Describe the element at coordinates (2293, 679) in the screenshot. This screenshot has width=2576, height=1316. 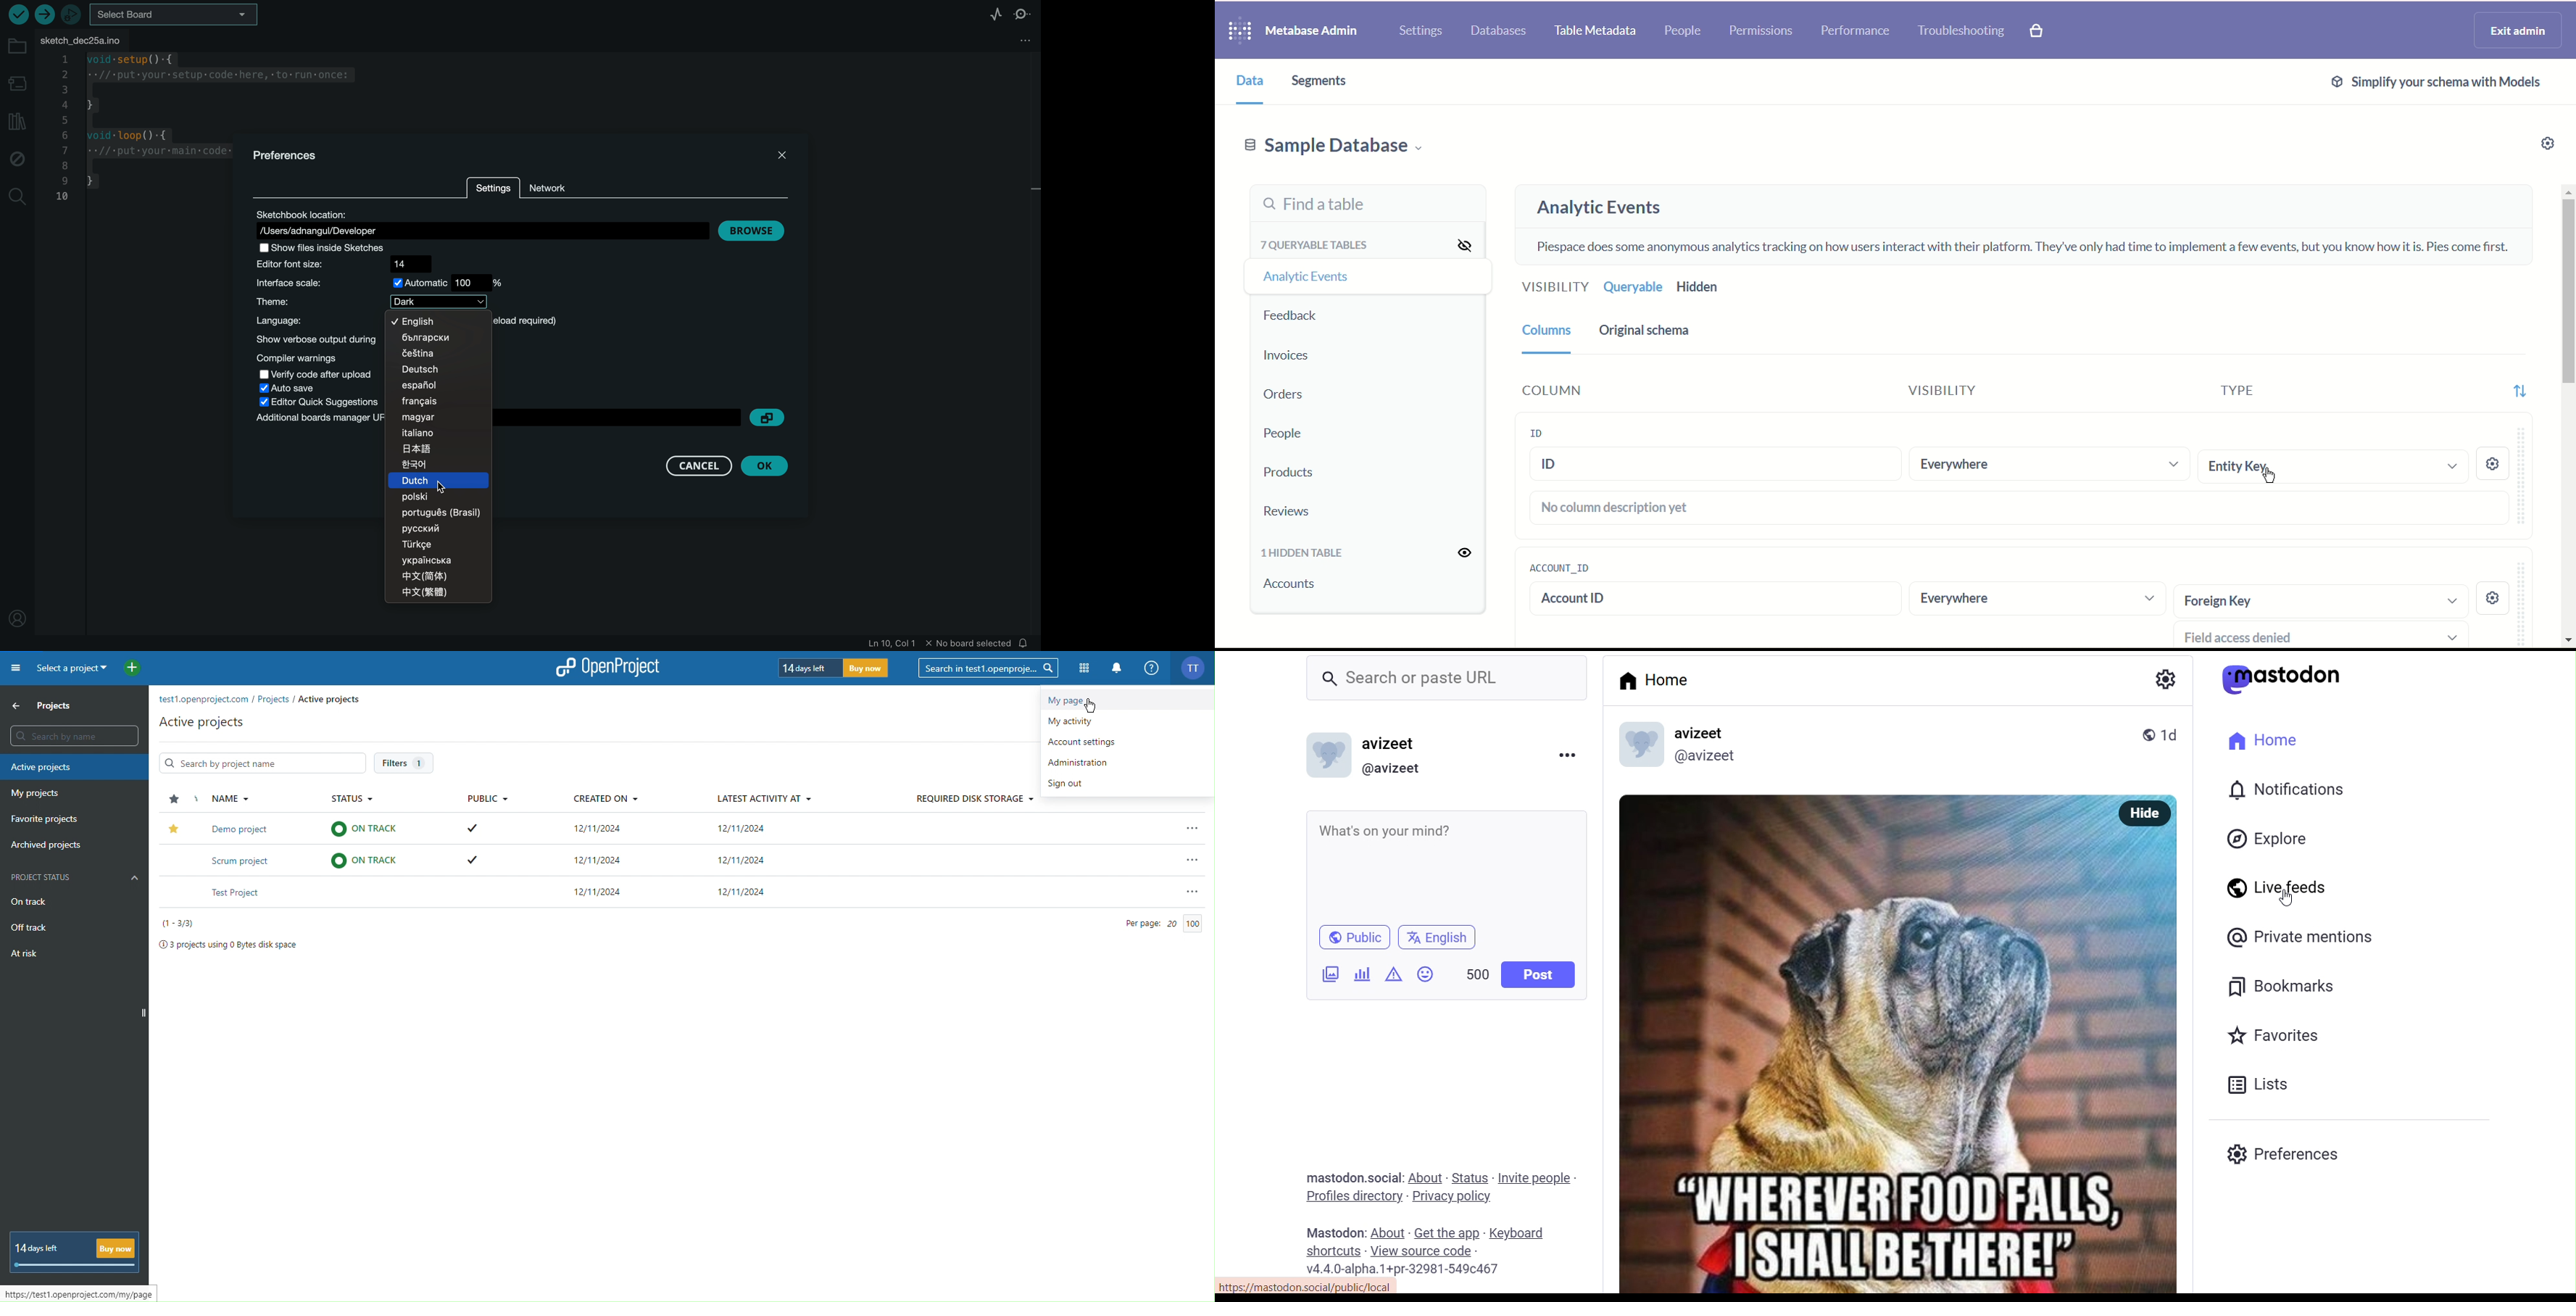
I see `mastodon` at that location.